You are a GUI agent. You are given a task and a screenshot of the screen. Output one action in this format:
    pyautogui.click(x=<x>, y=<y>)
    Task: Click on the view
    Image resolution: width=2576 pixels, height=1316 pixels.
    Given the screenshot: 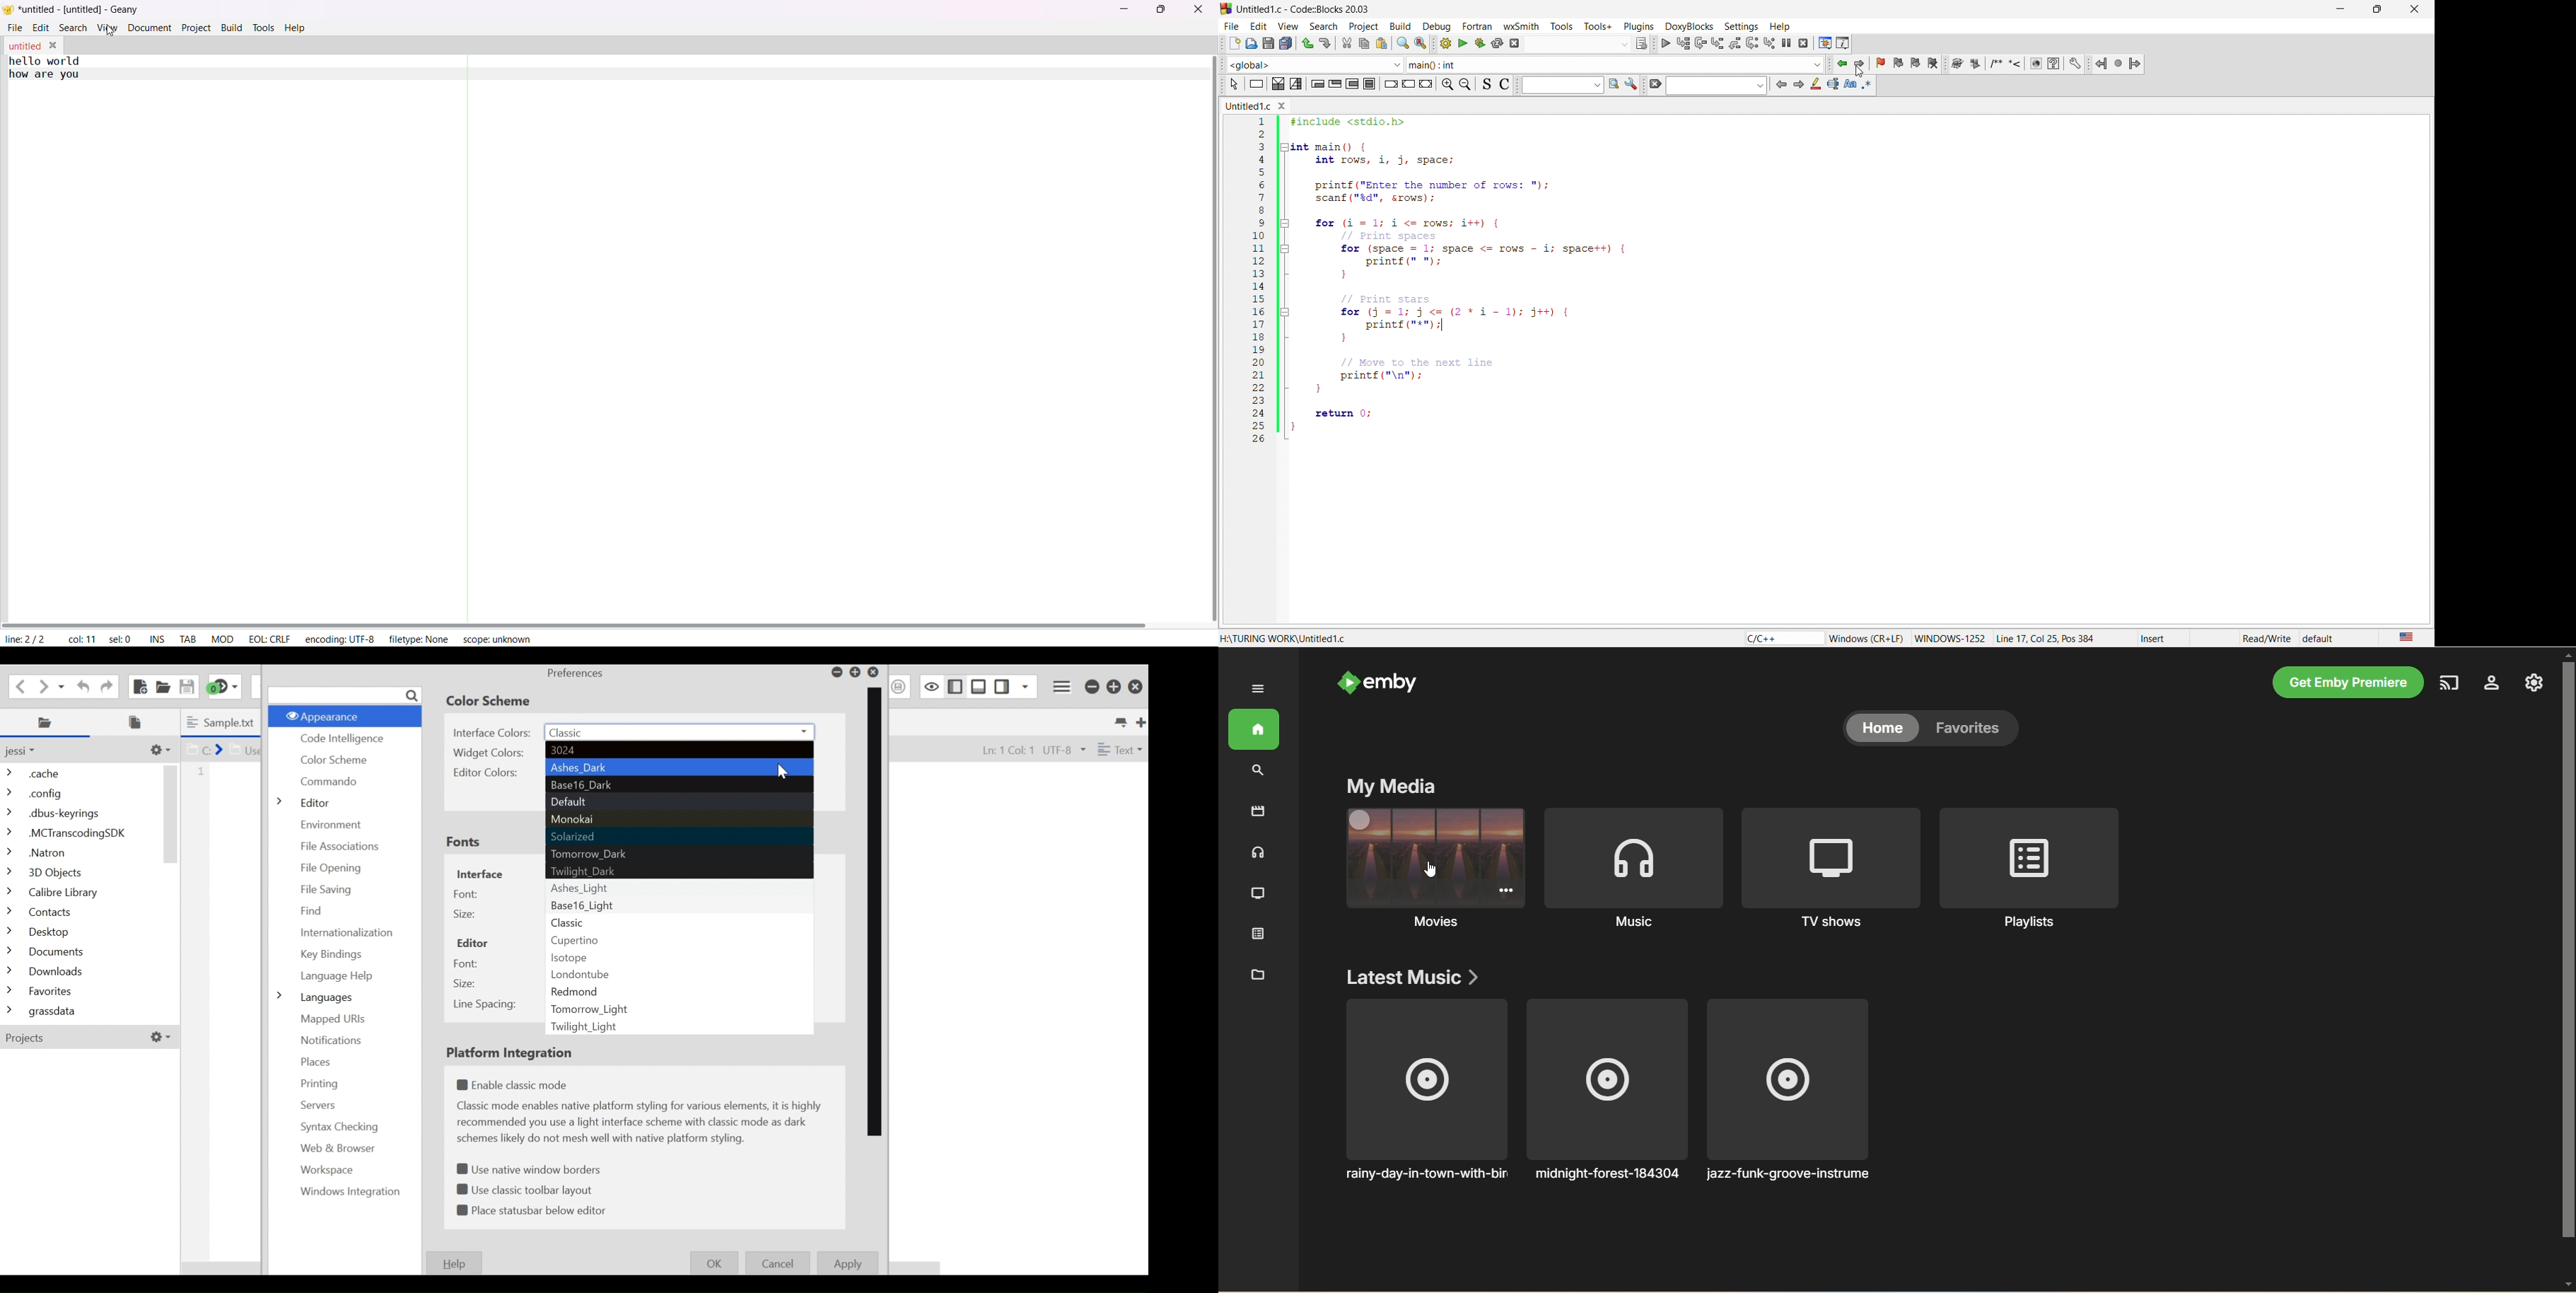 What is the action you would take?
    pyautogui.click(x=1286, y=25)
    